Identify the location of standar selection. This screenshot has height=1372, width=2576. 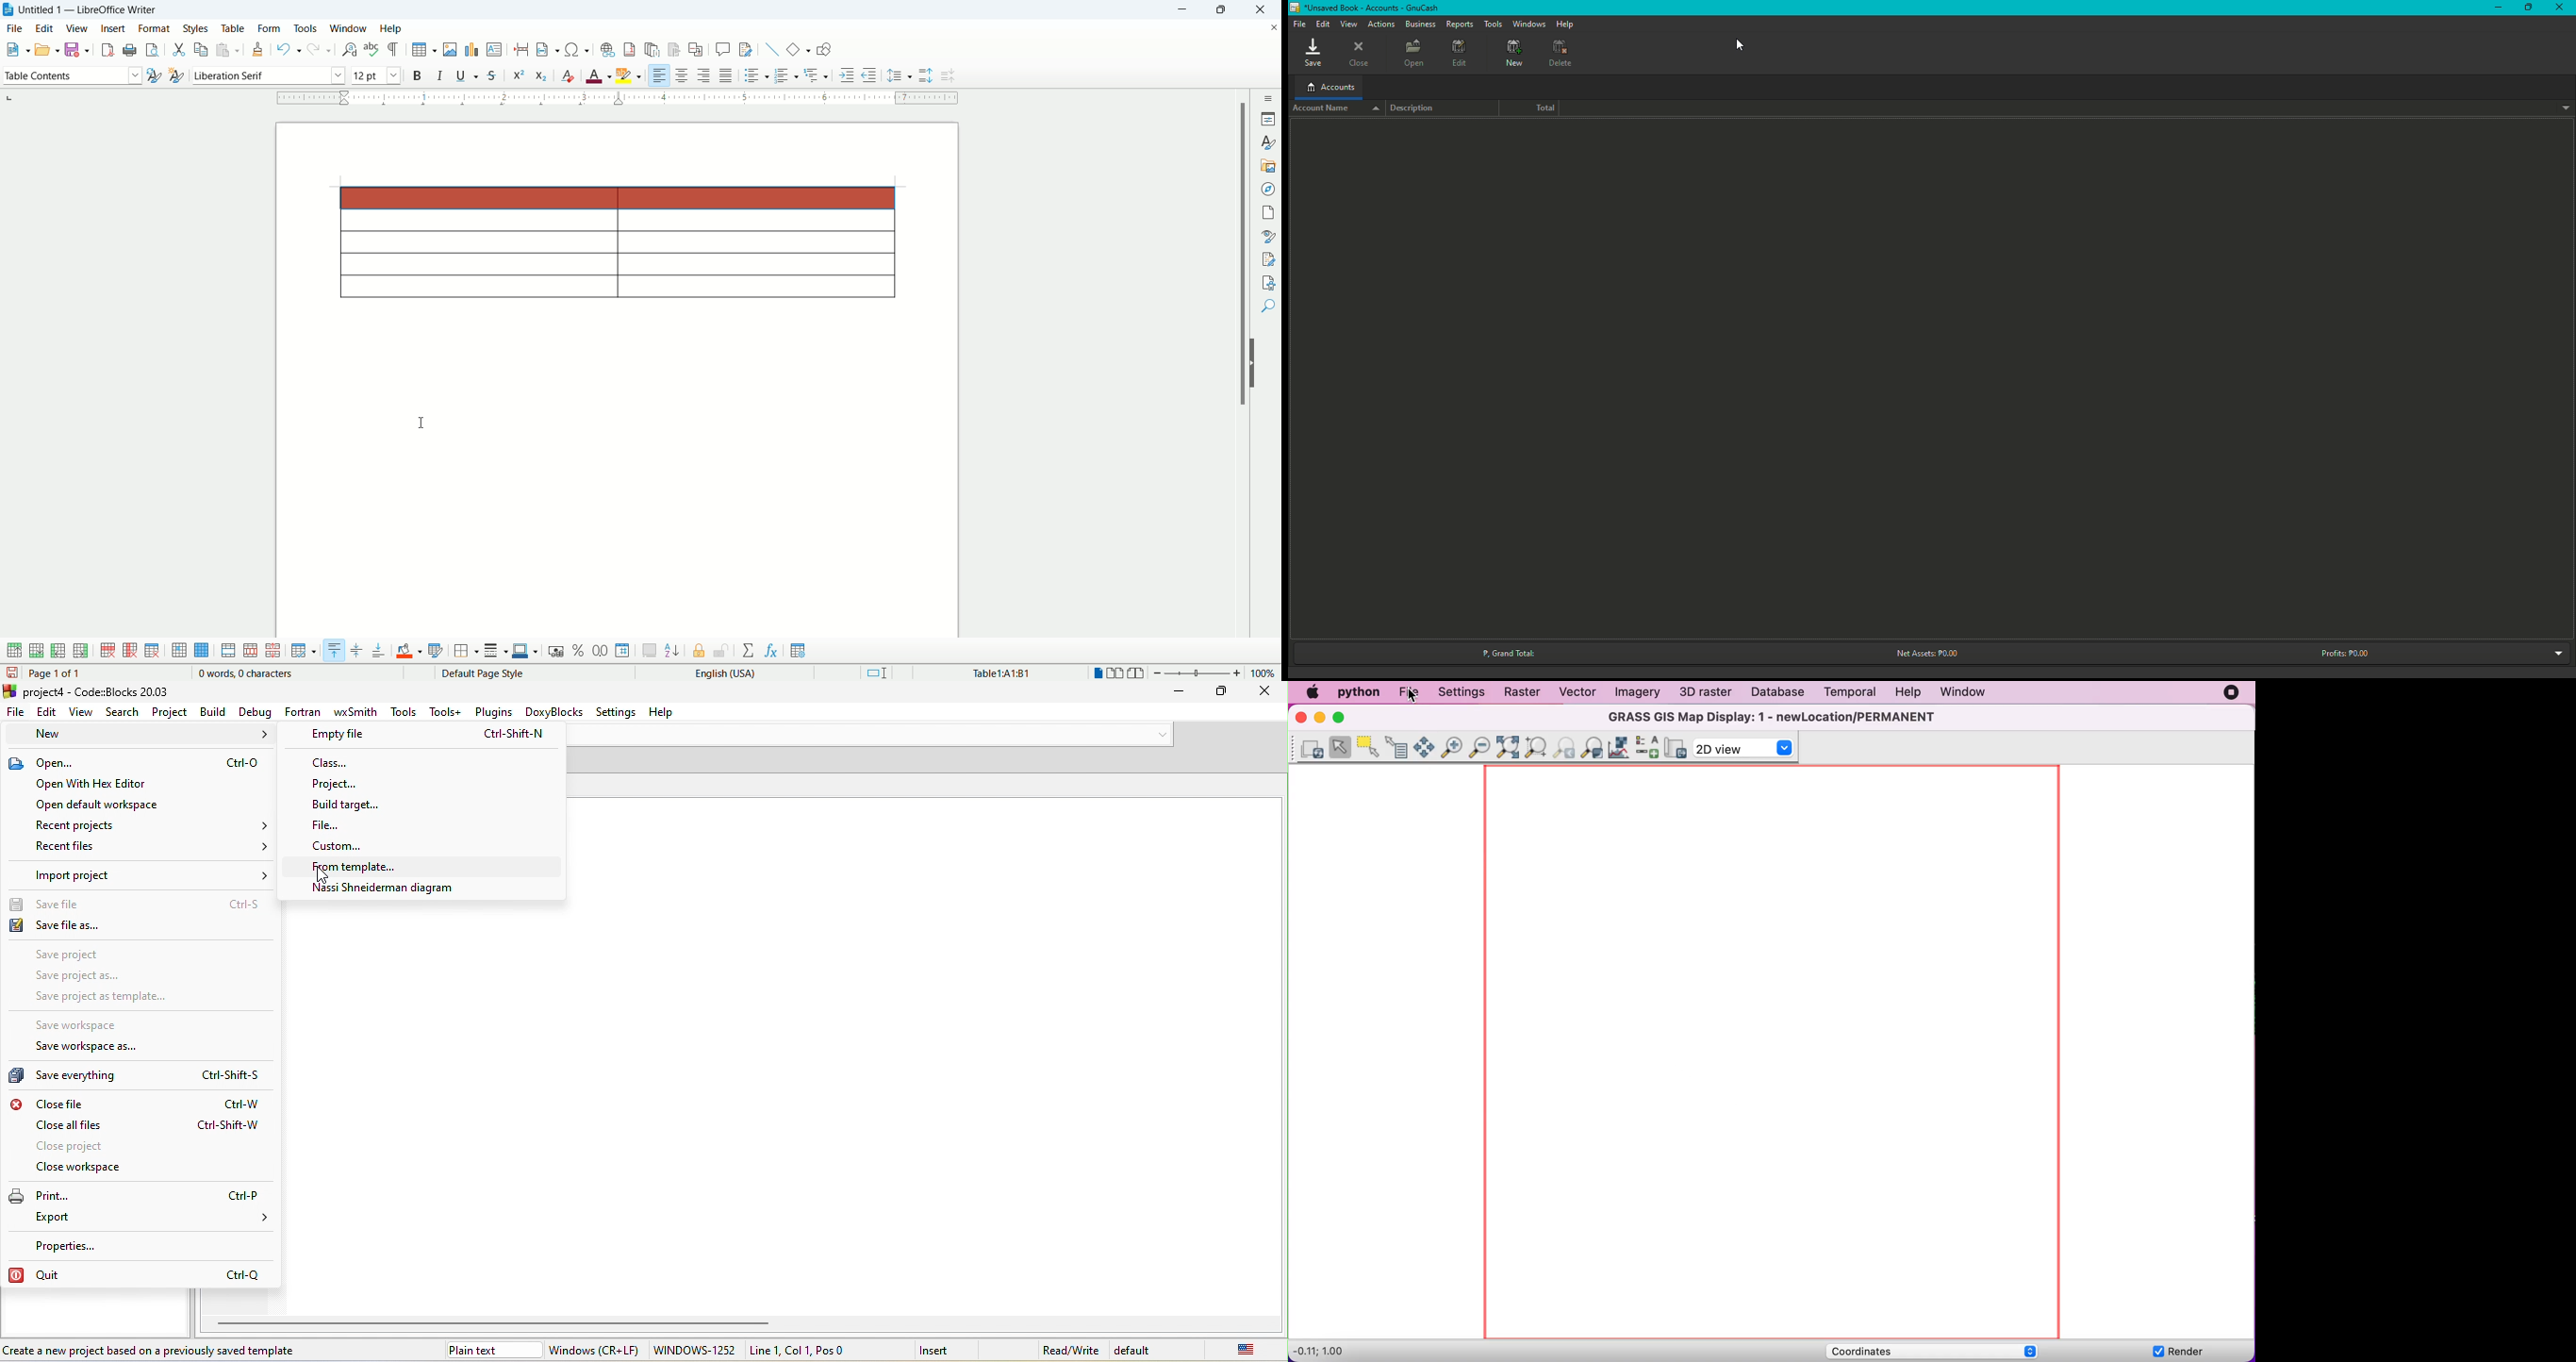
(886, 672).